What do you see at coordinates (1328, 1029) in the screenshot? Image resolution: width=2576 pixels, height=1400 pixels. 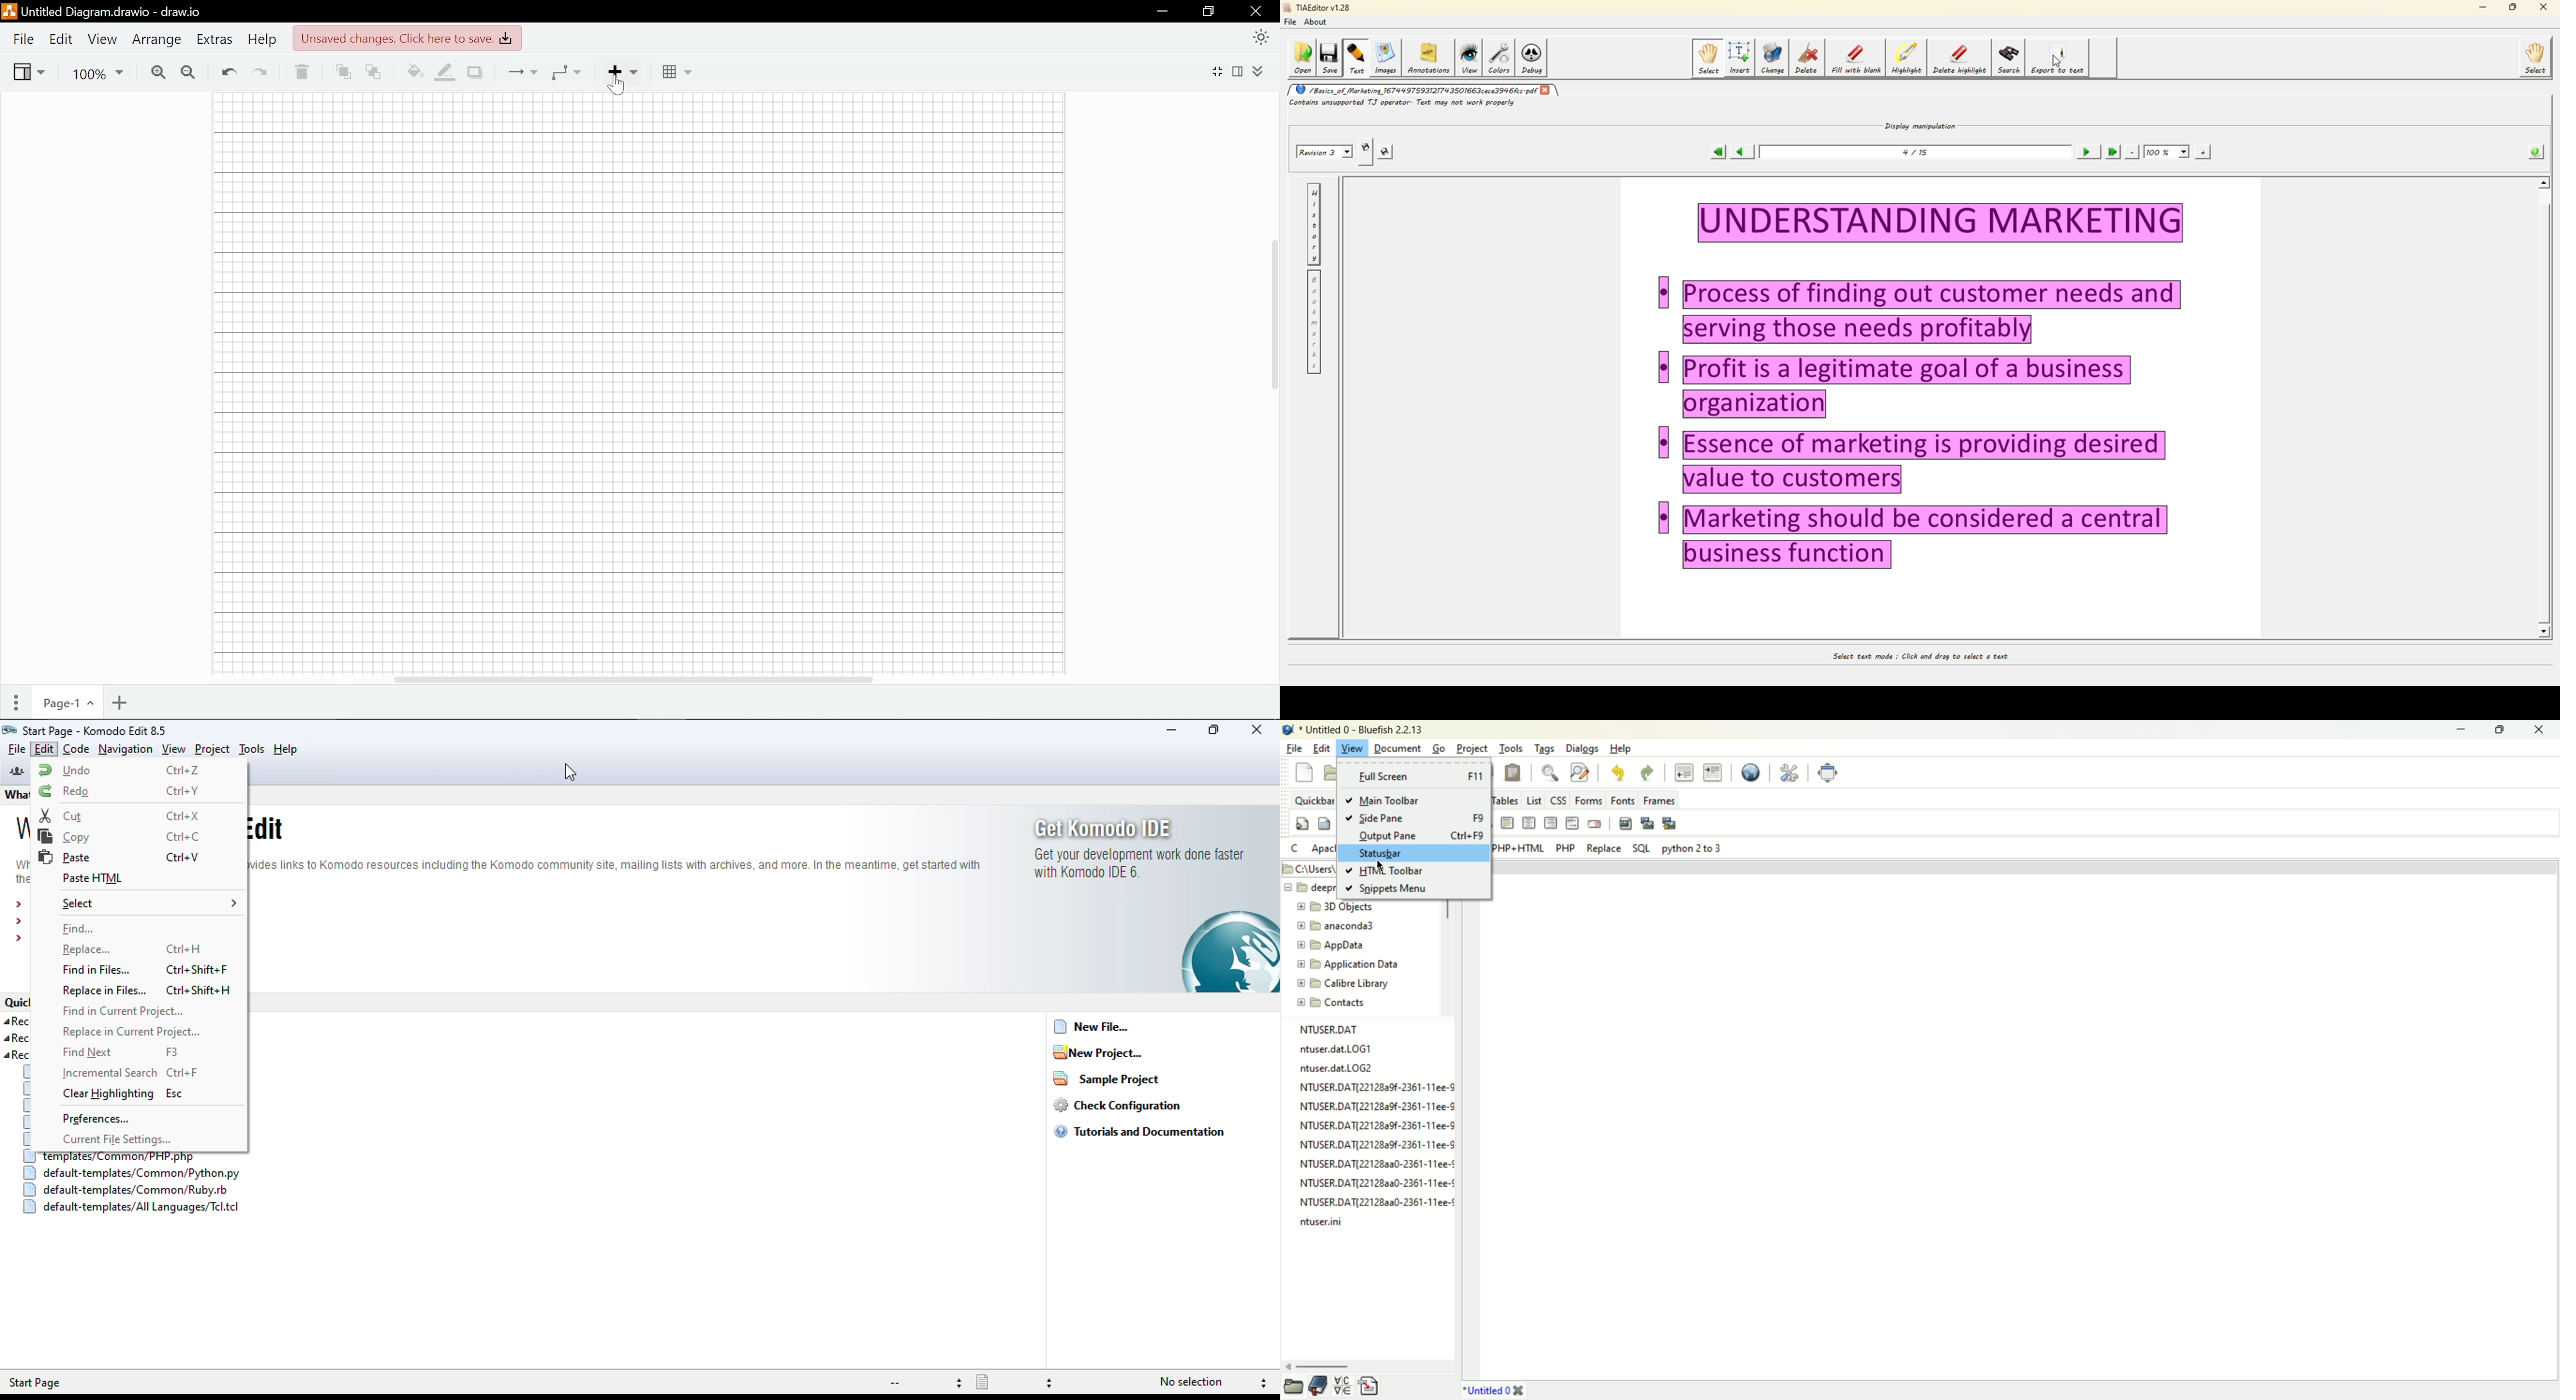 I see `NTUSER.DAT` at bounding box center [1328, 1029].